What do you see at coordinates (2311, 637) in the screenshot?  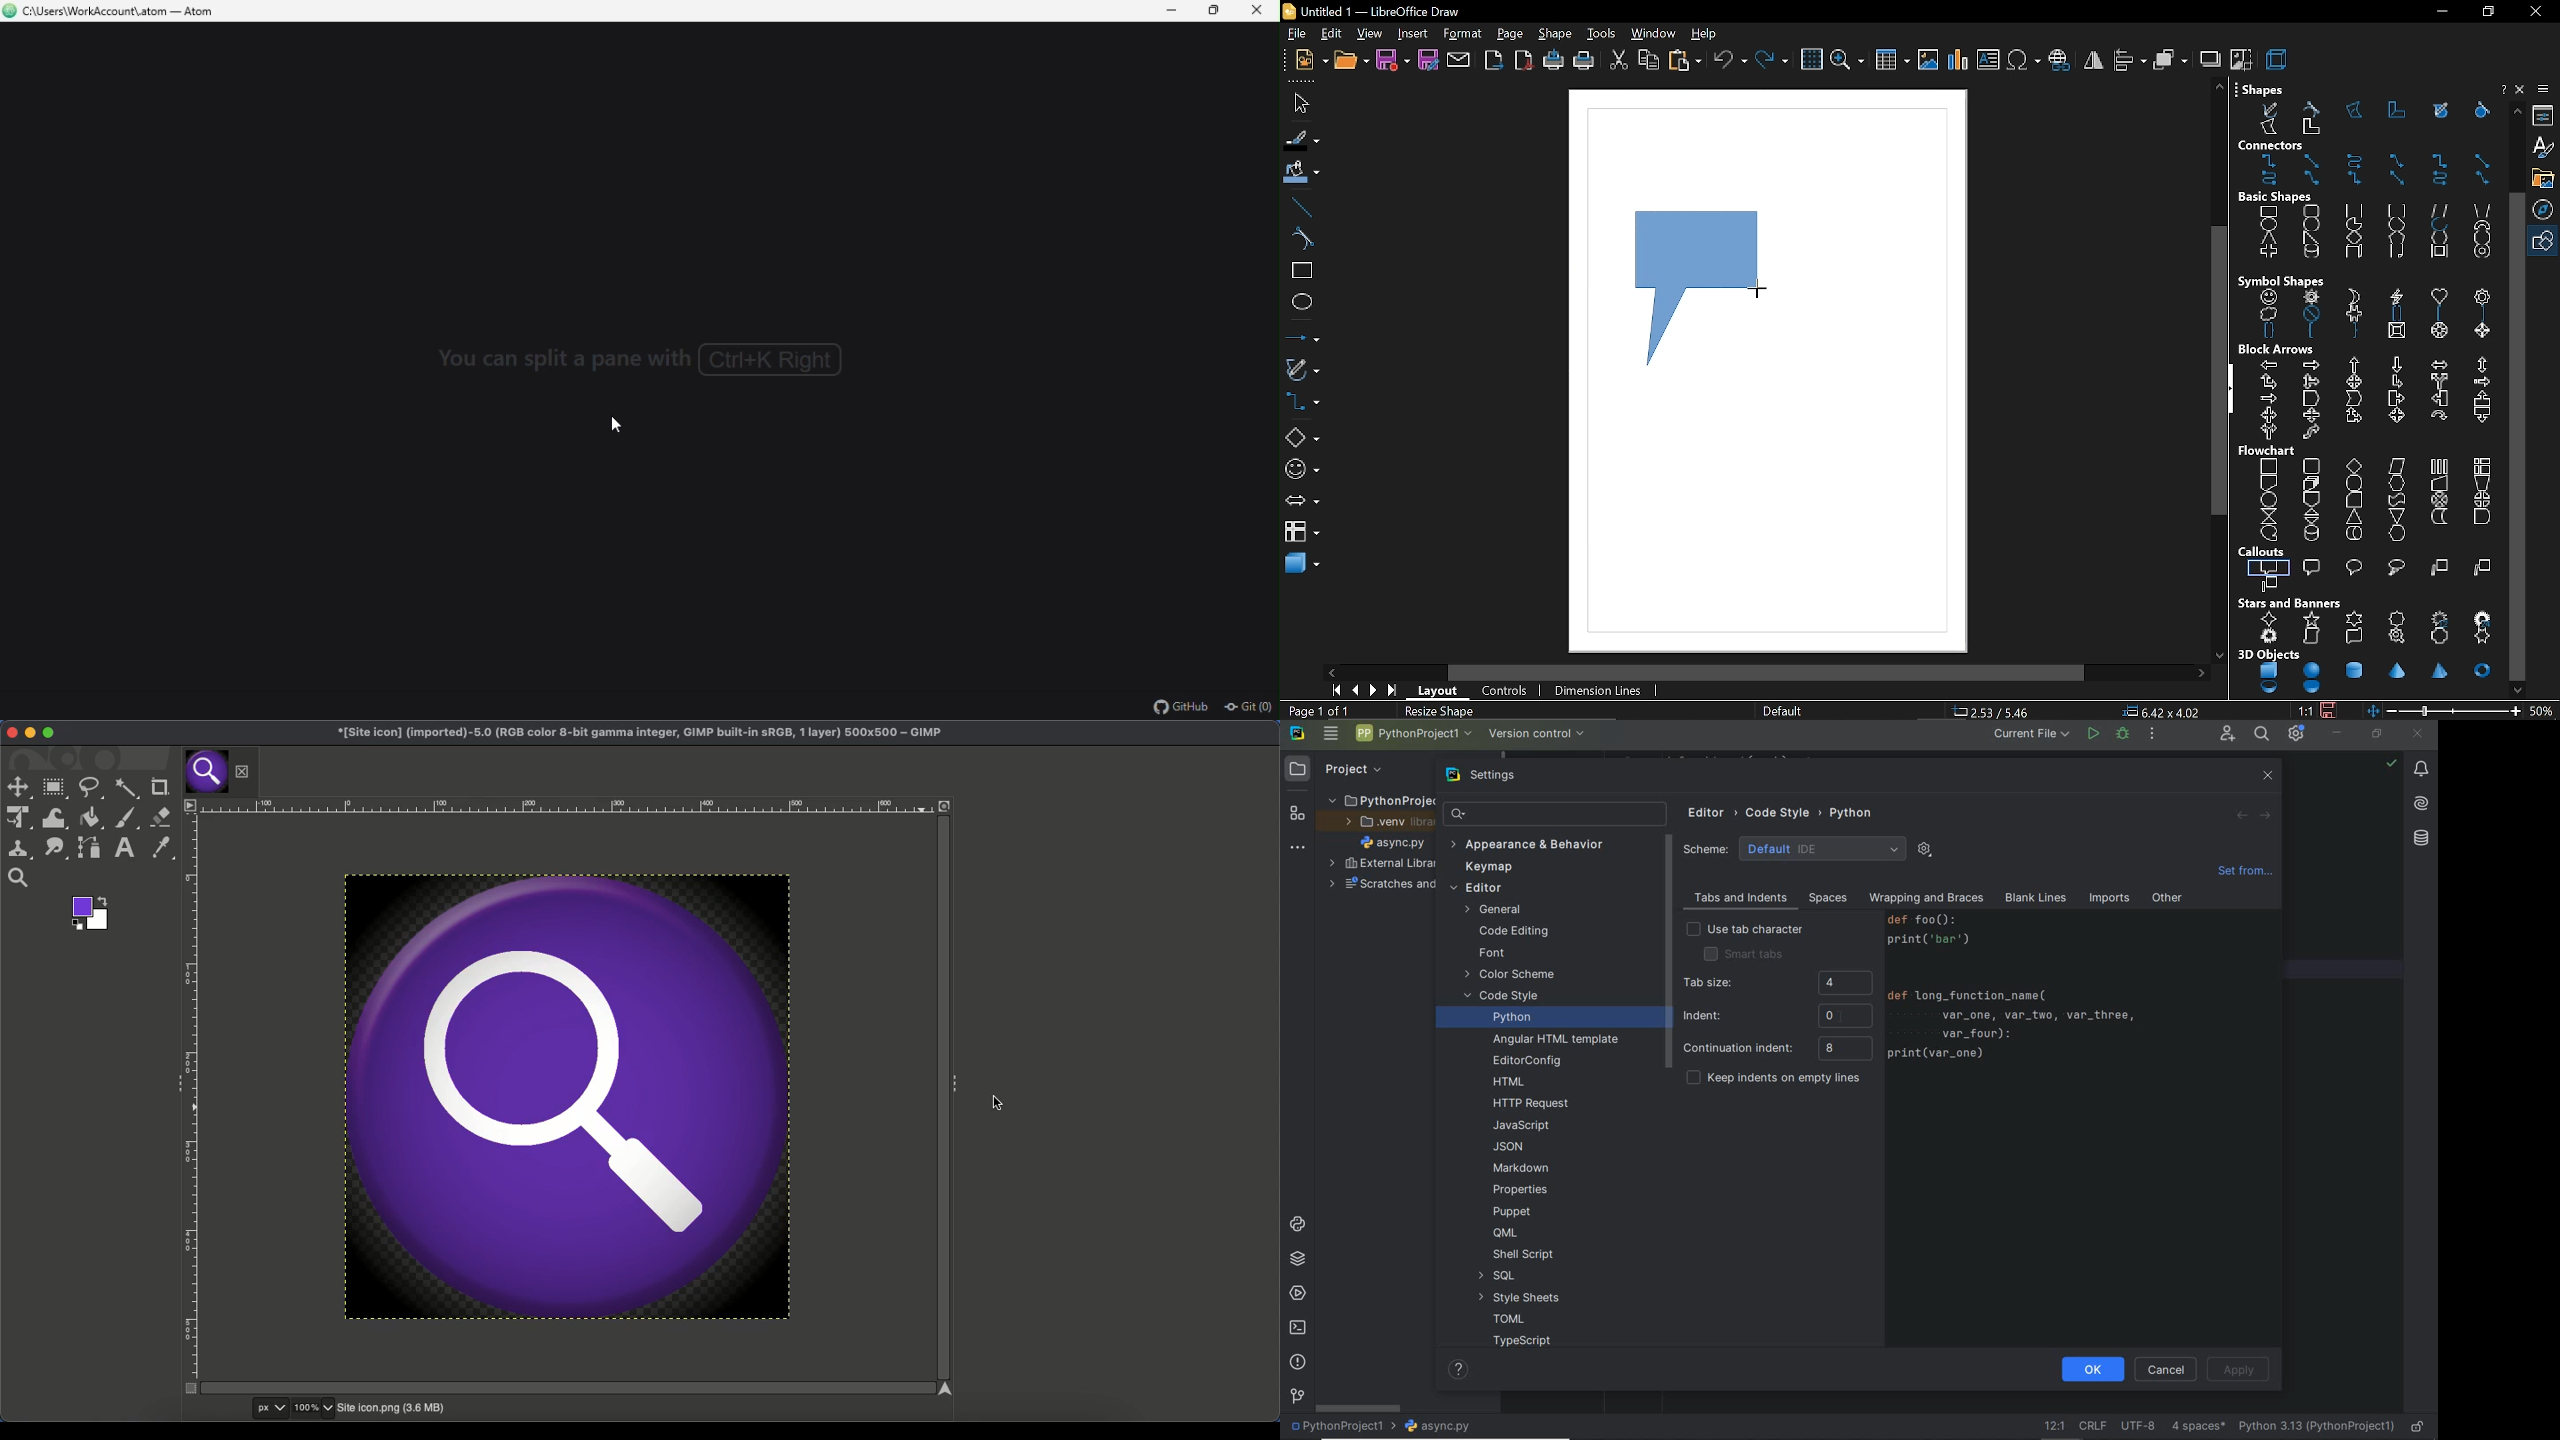 I see `vertical scroll` at bounding box center [2311, 637].